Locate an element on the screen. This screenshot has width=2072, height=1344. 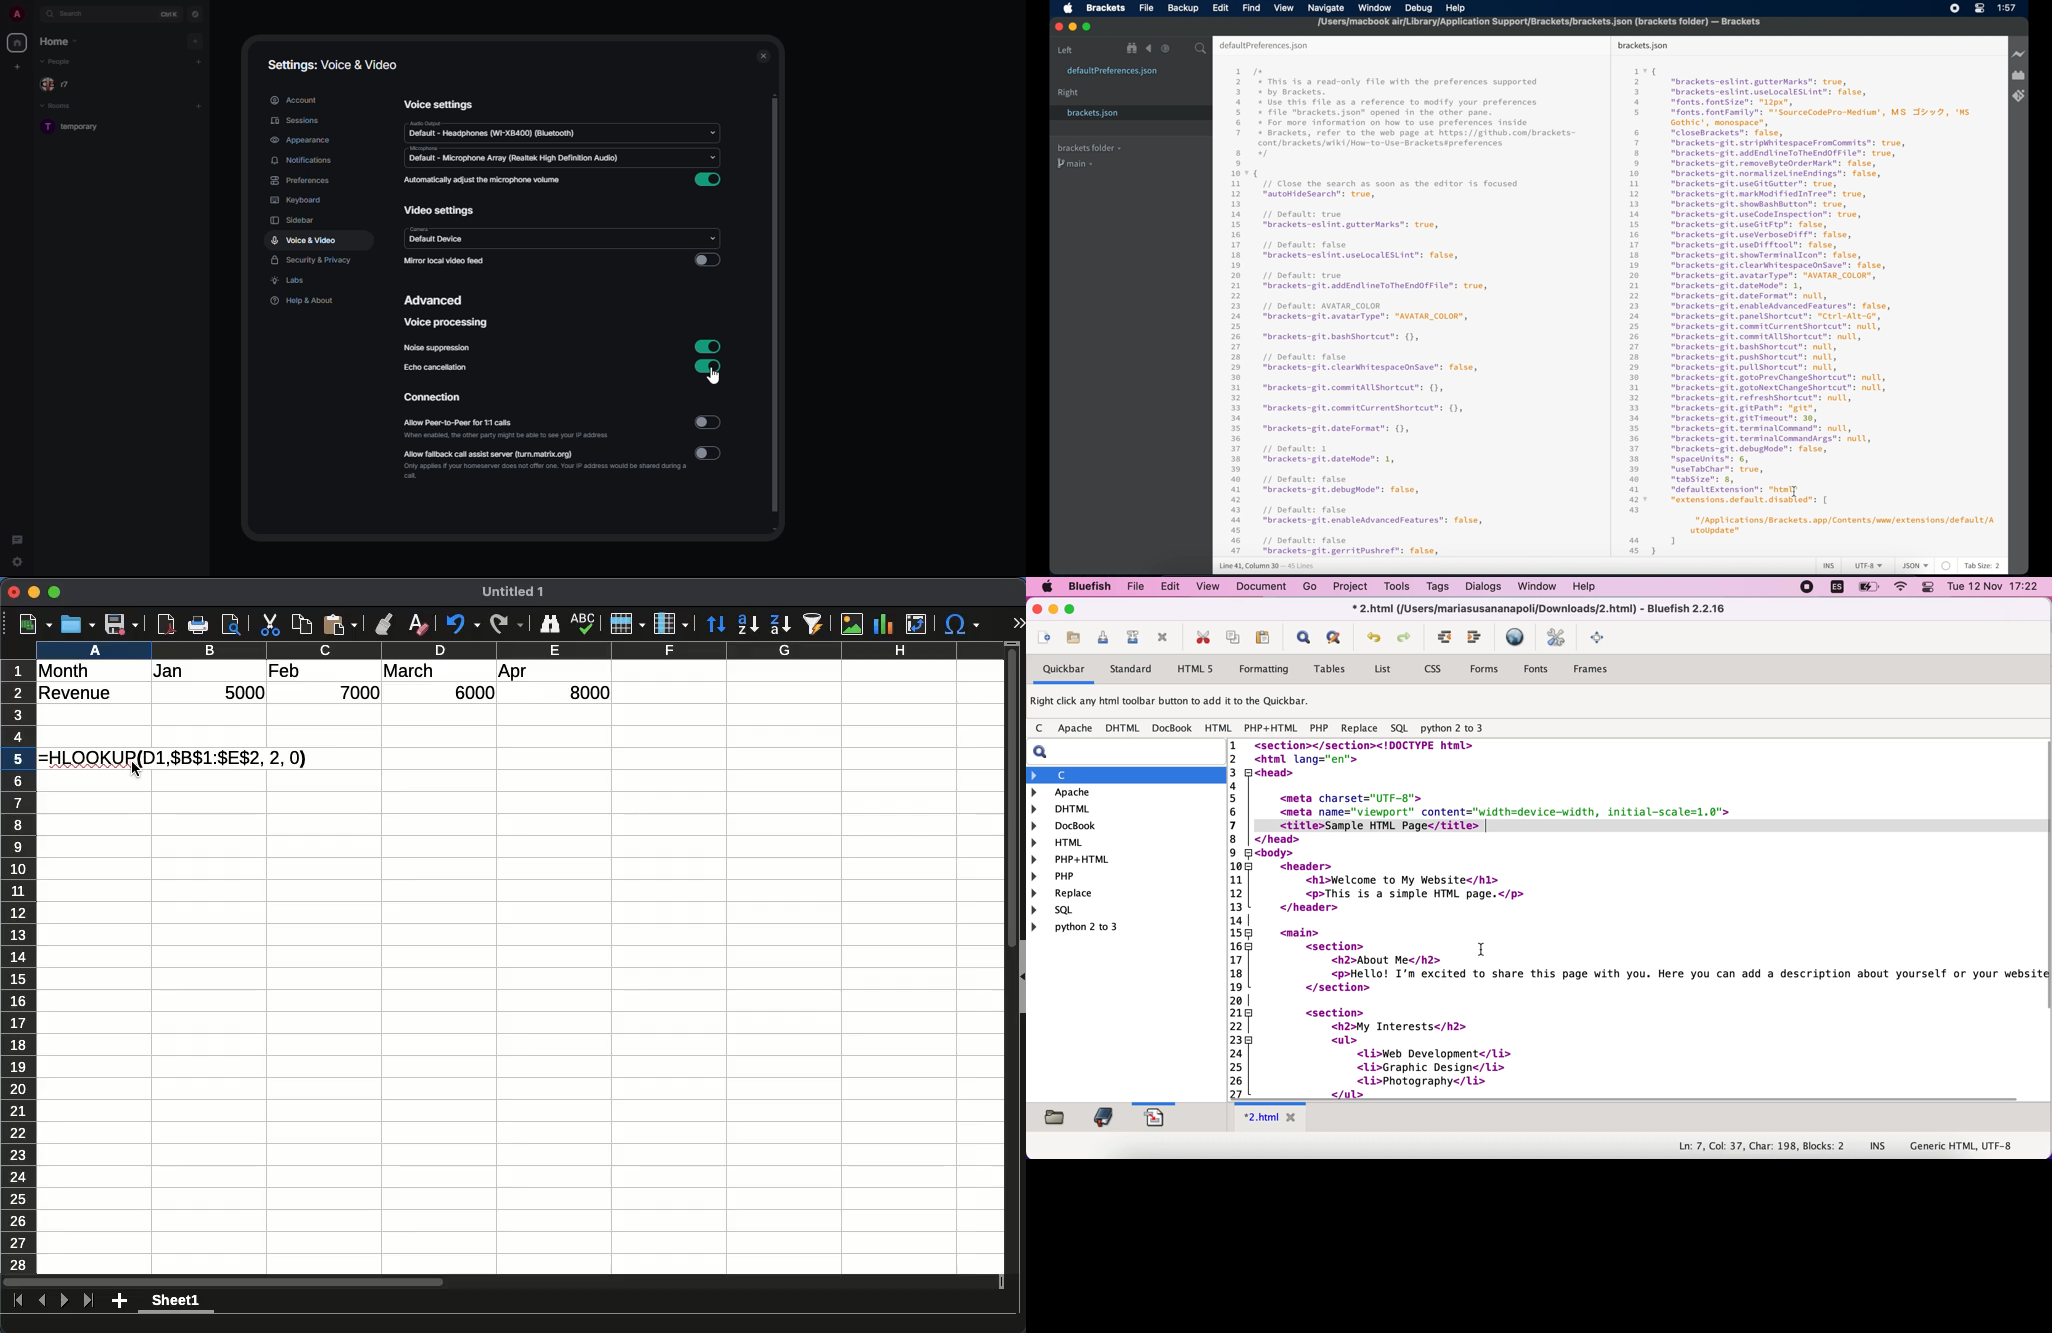
navigate forward is located at coordinates (1165, 49).